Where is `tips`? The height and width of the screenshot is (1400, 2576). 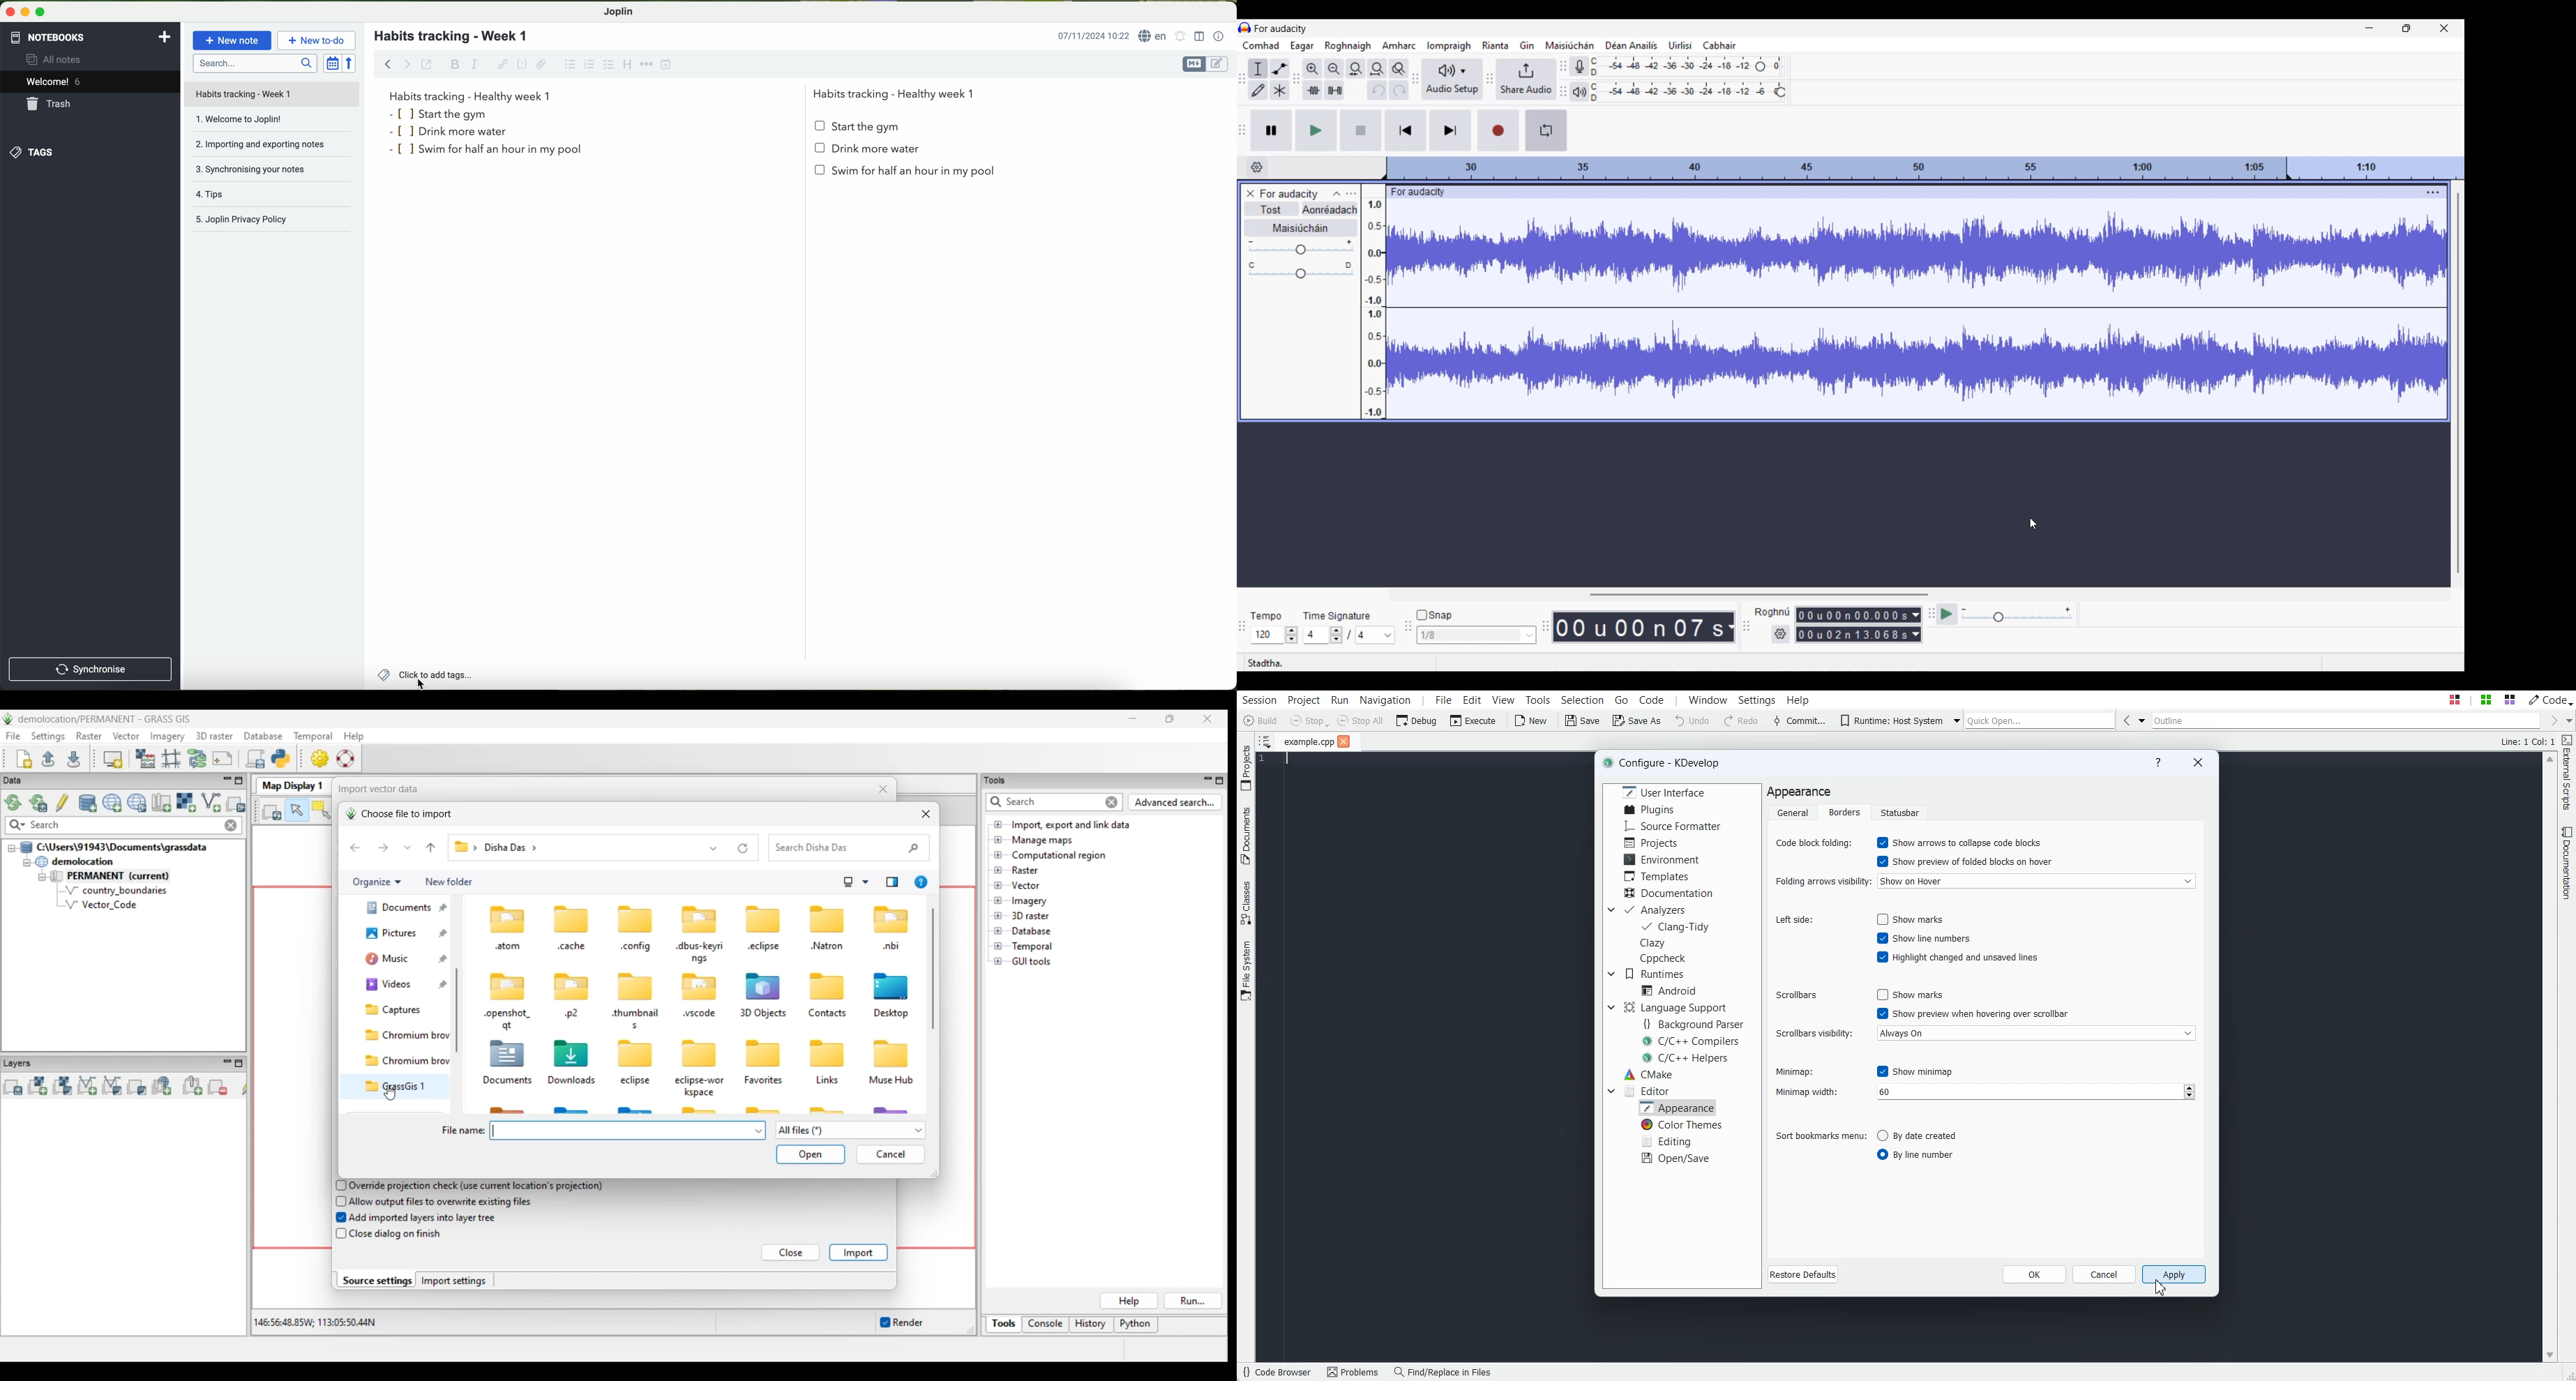
tips is located at coordinates (274, 197).